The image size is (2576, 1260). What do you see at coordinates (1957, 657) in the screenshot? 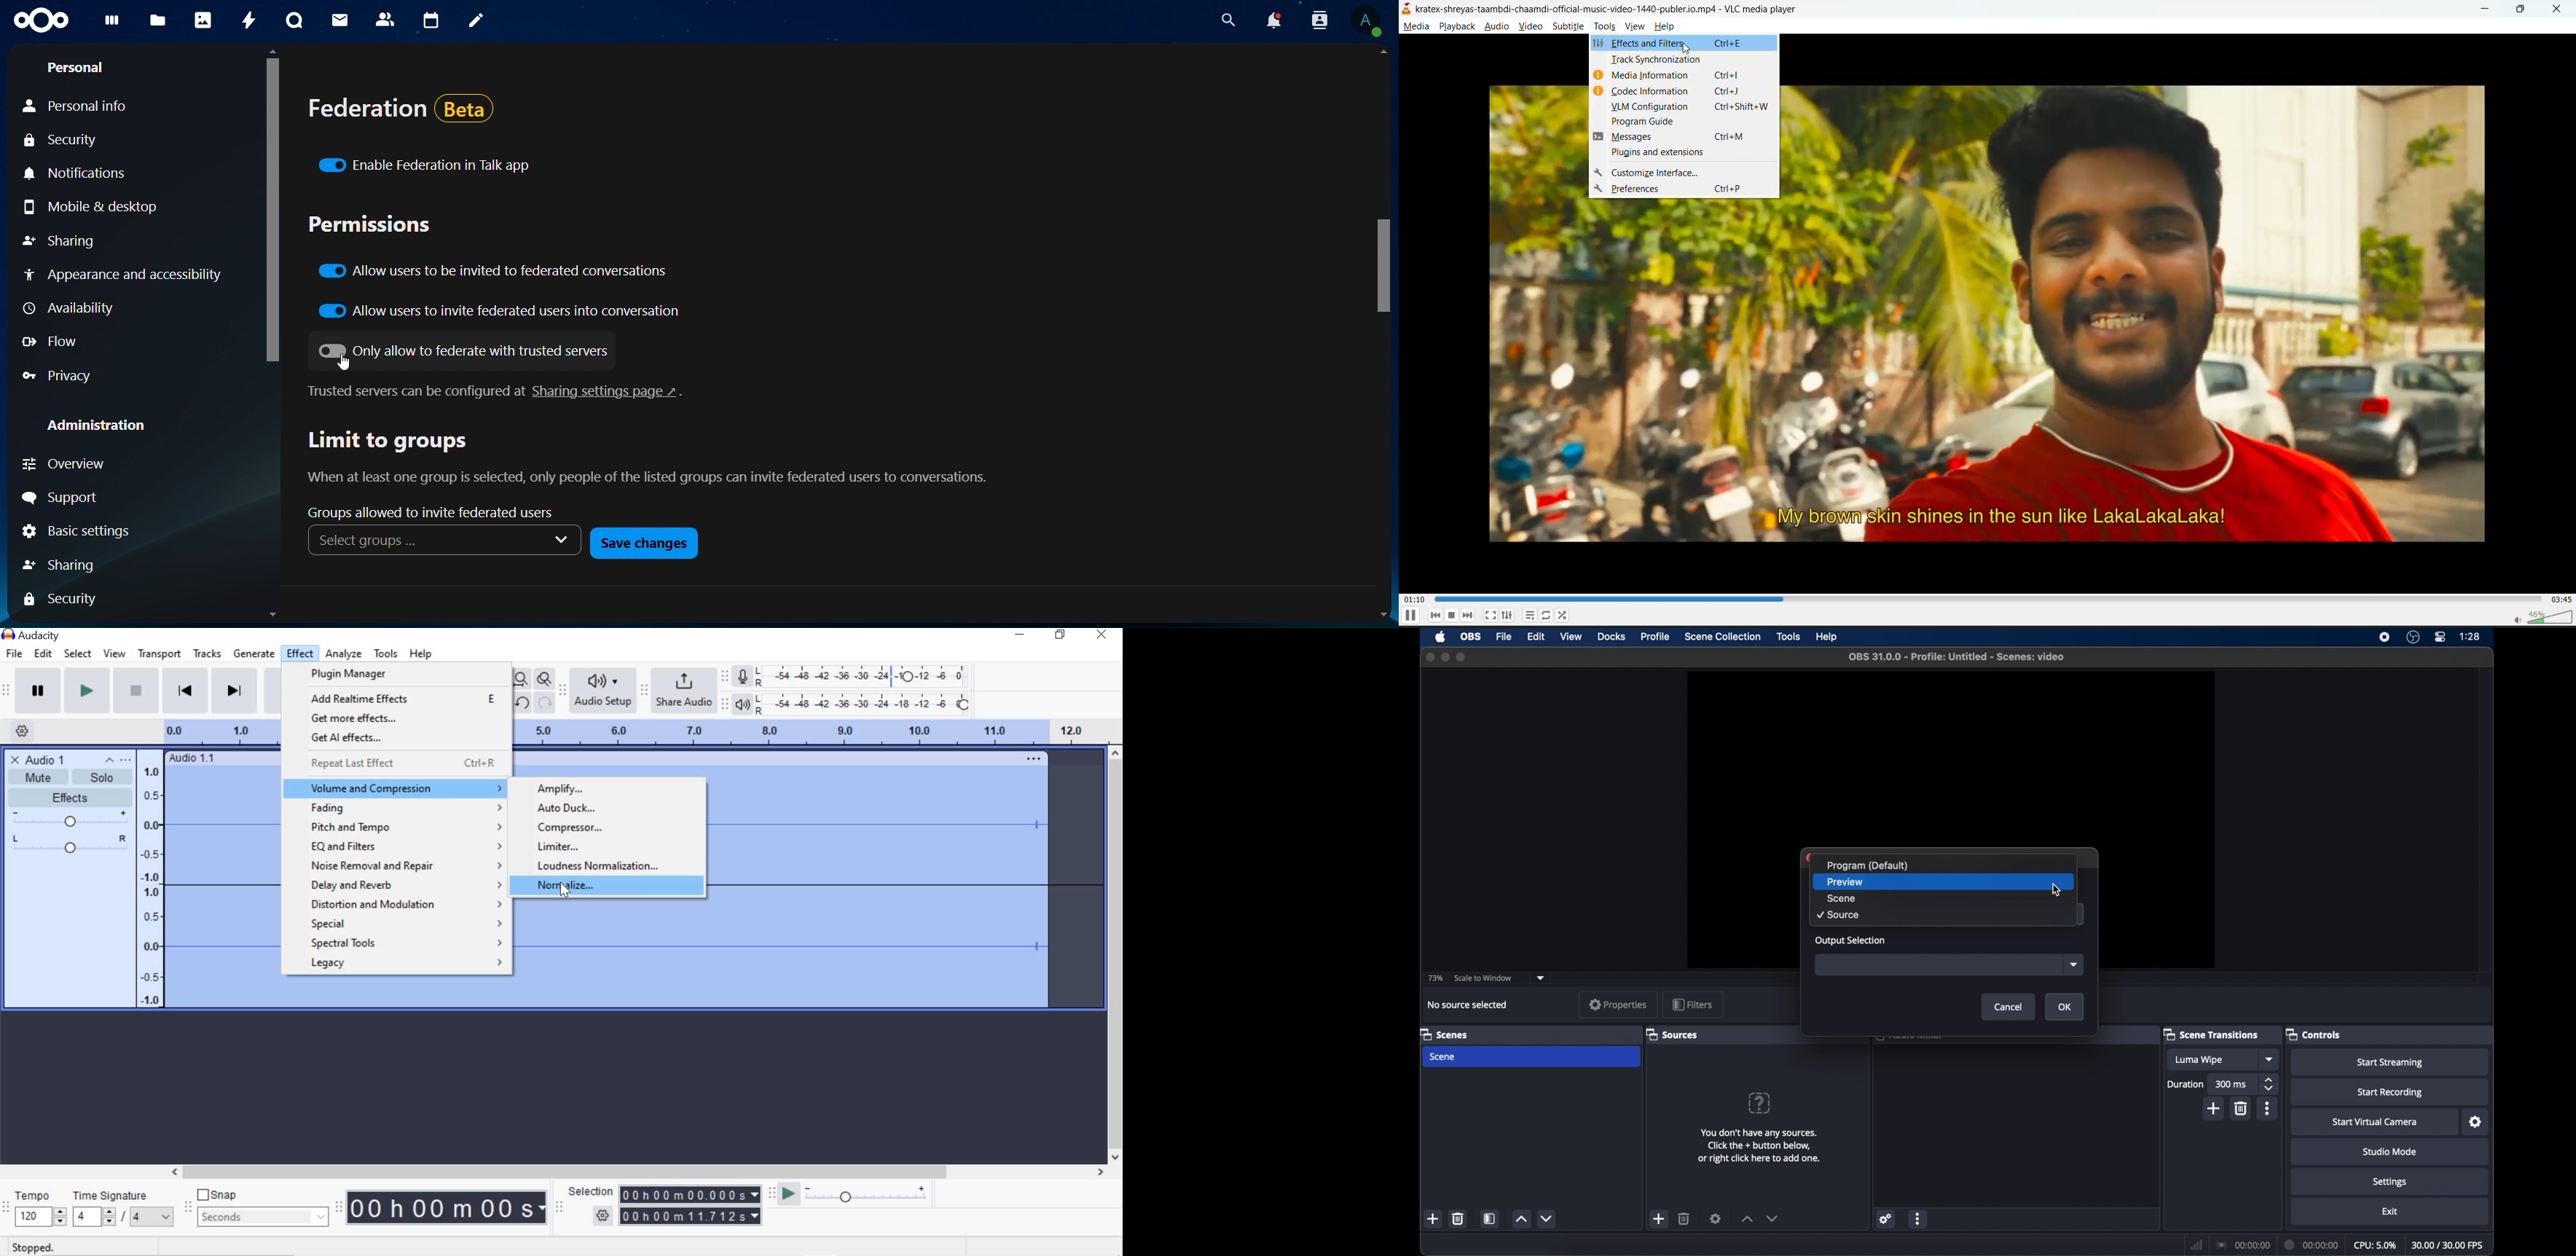
I see `file name` at bounding box center [1957, 657].